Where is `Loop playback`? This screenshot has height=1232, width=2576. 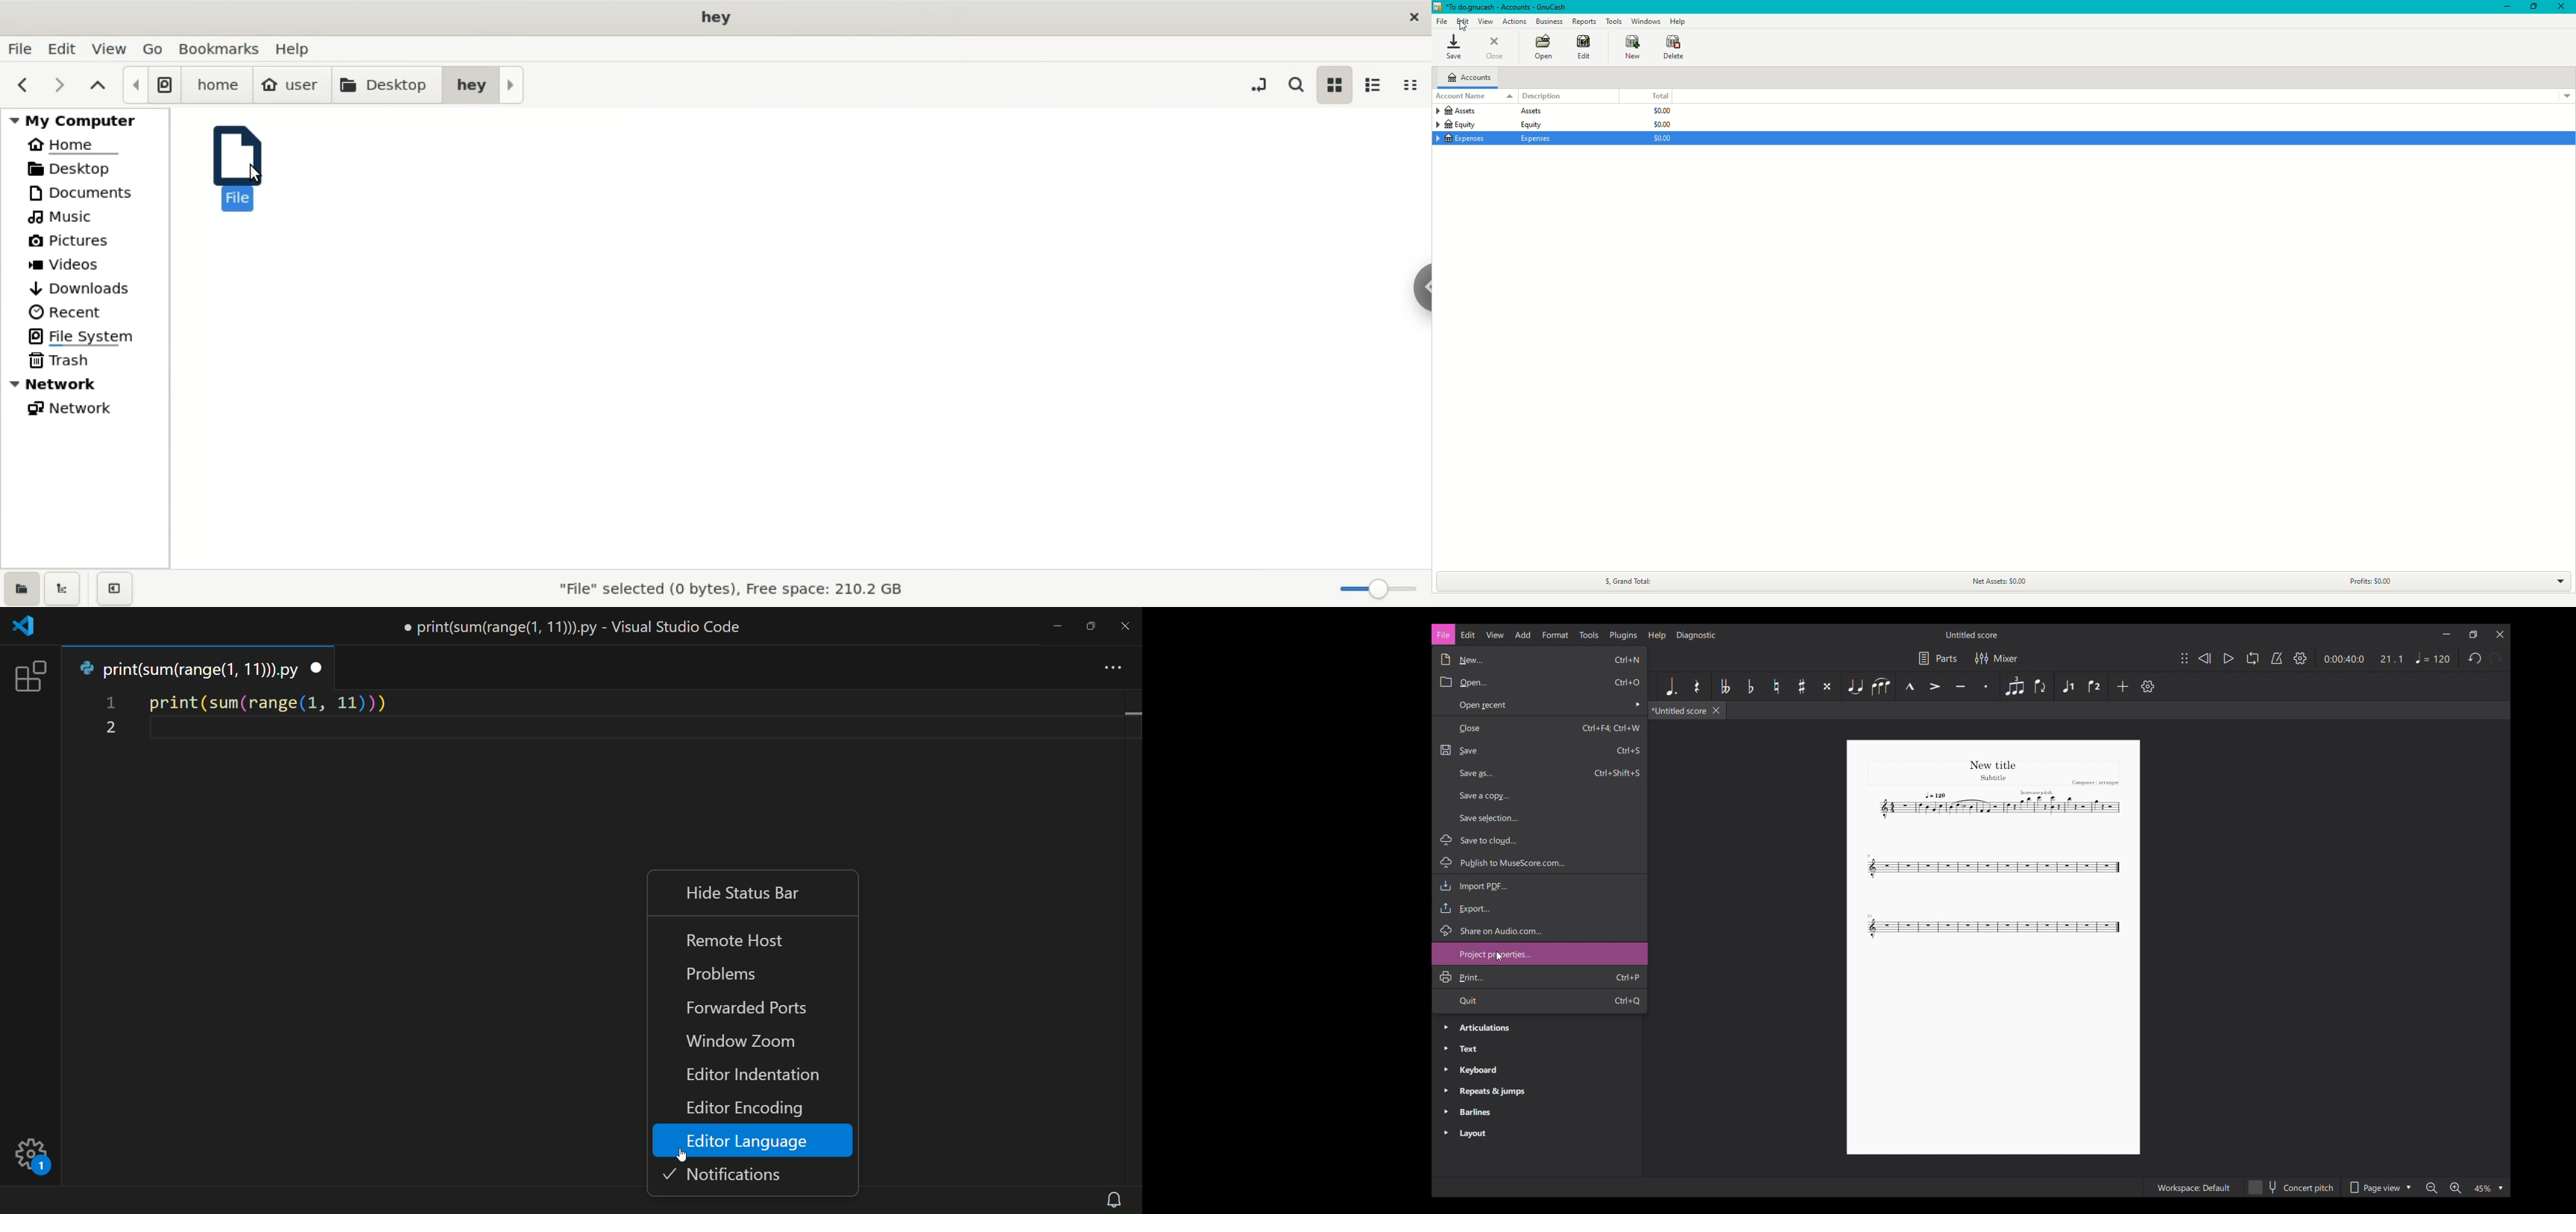 Loop playback is located at coordinates (2253, 658).